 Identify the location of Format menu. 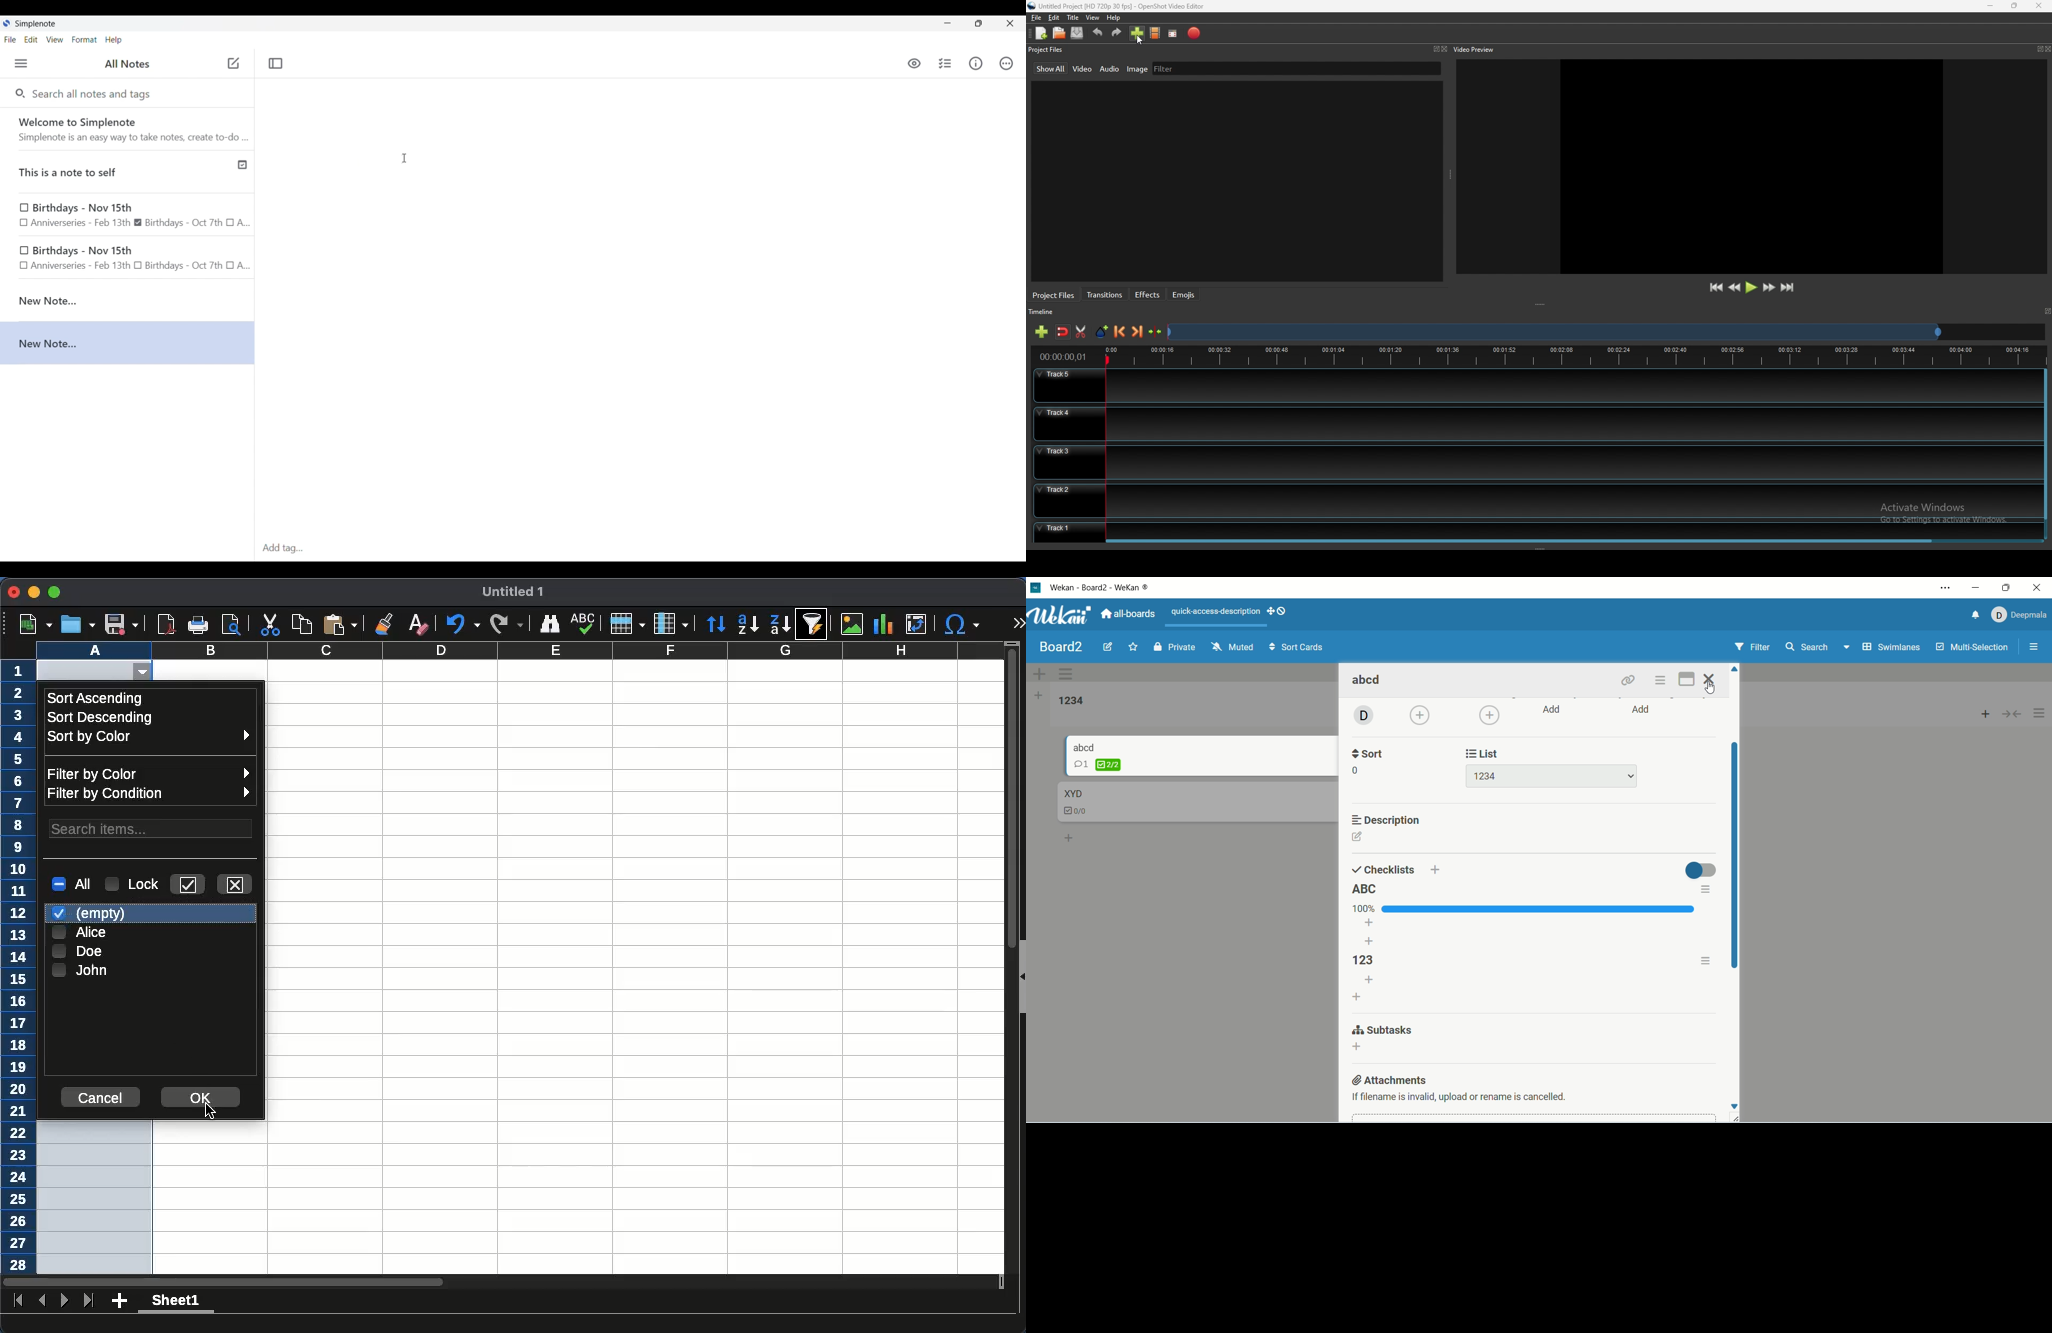
(84, 40).